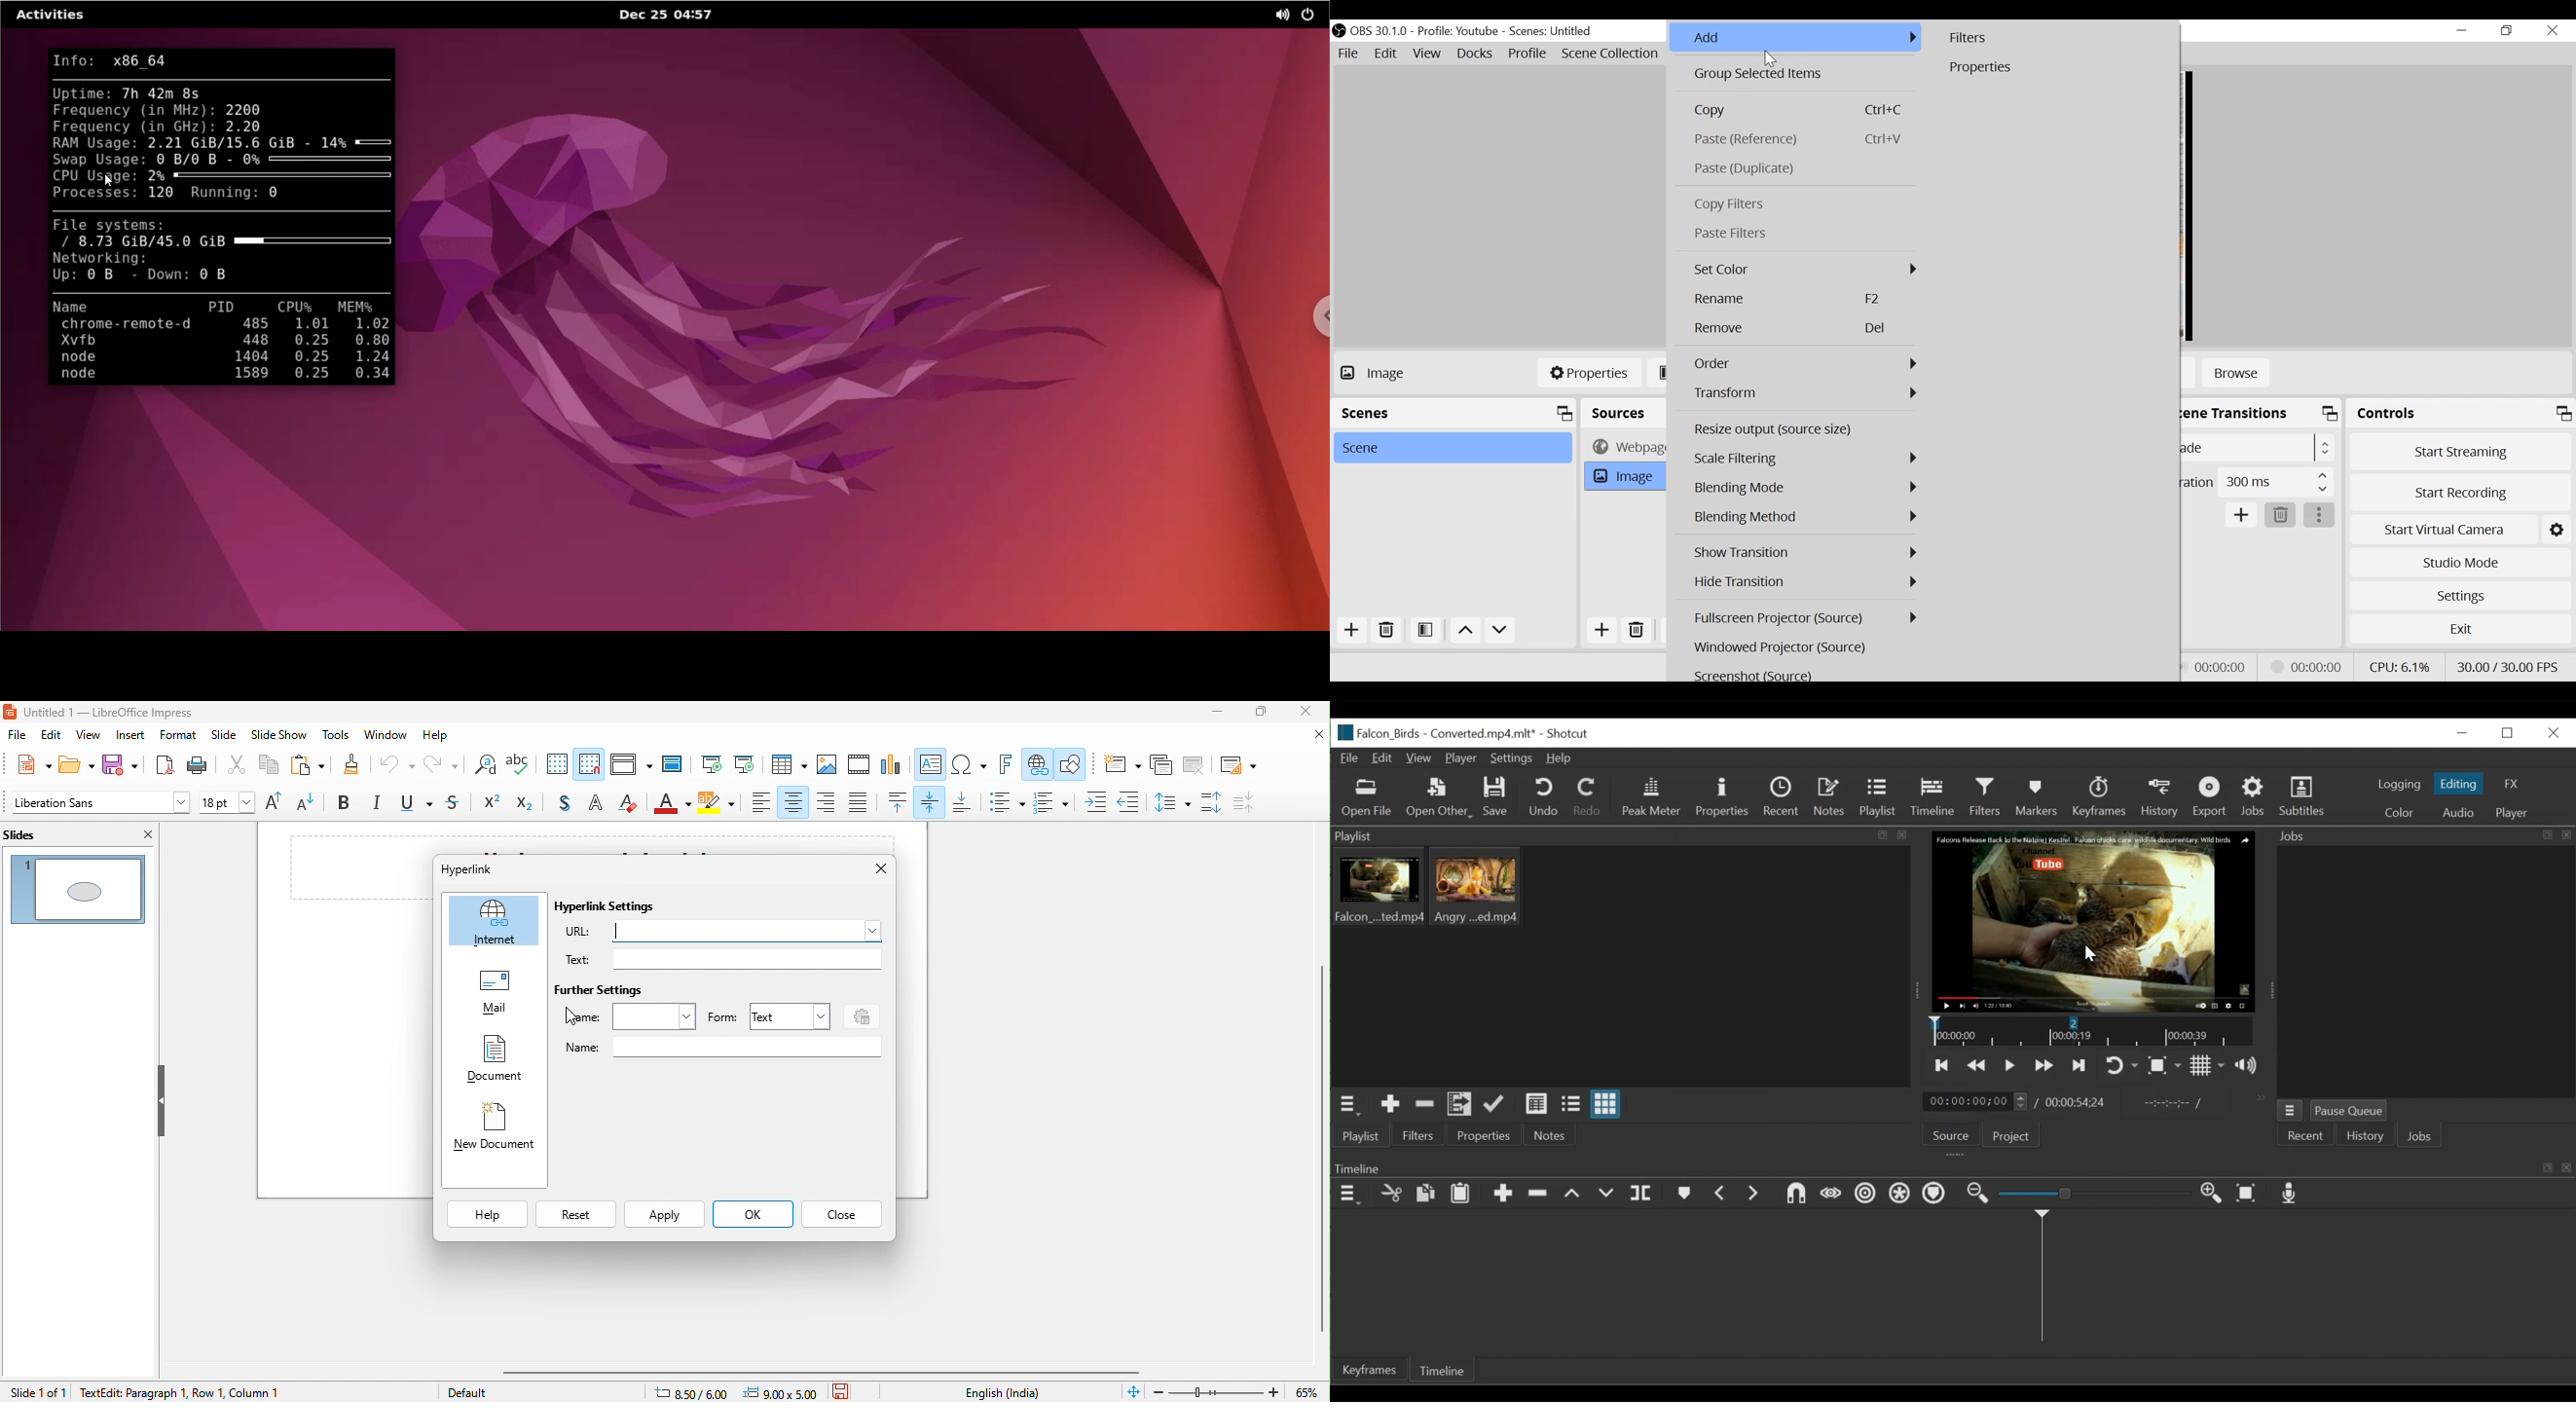  What do you see at coordinates (2090, 955) in the screenshot?
I see `Cursor` at bounding box center [2090, 955].